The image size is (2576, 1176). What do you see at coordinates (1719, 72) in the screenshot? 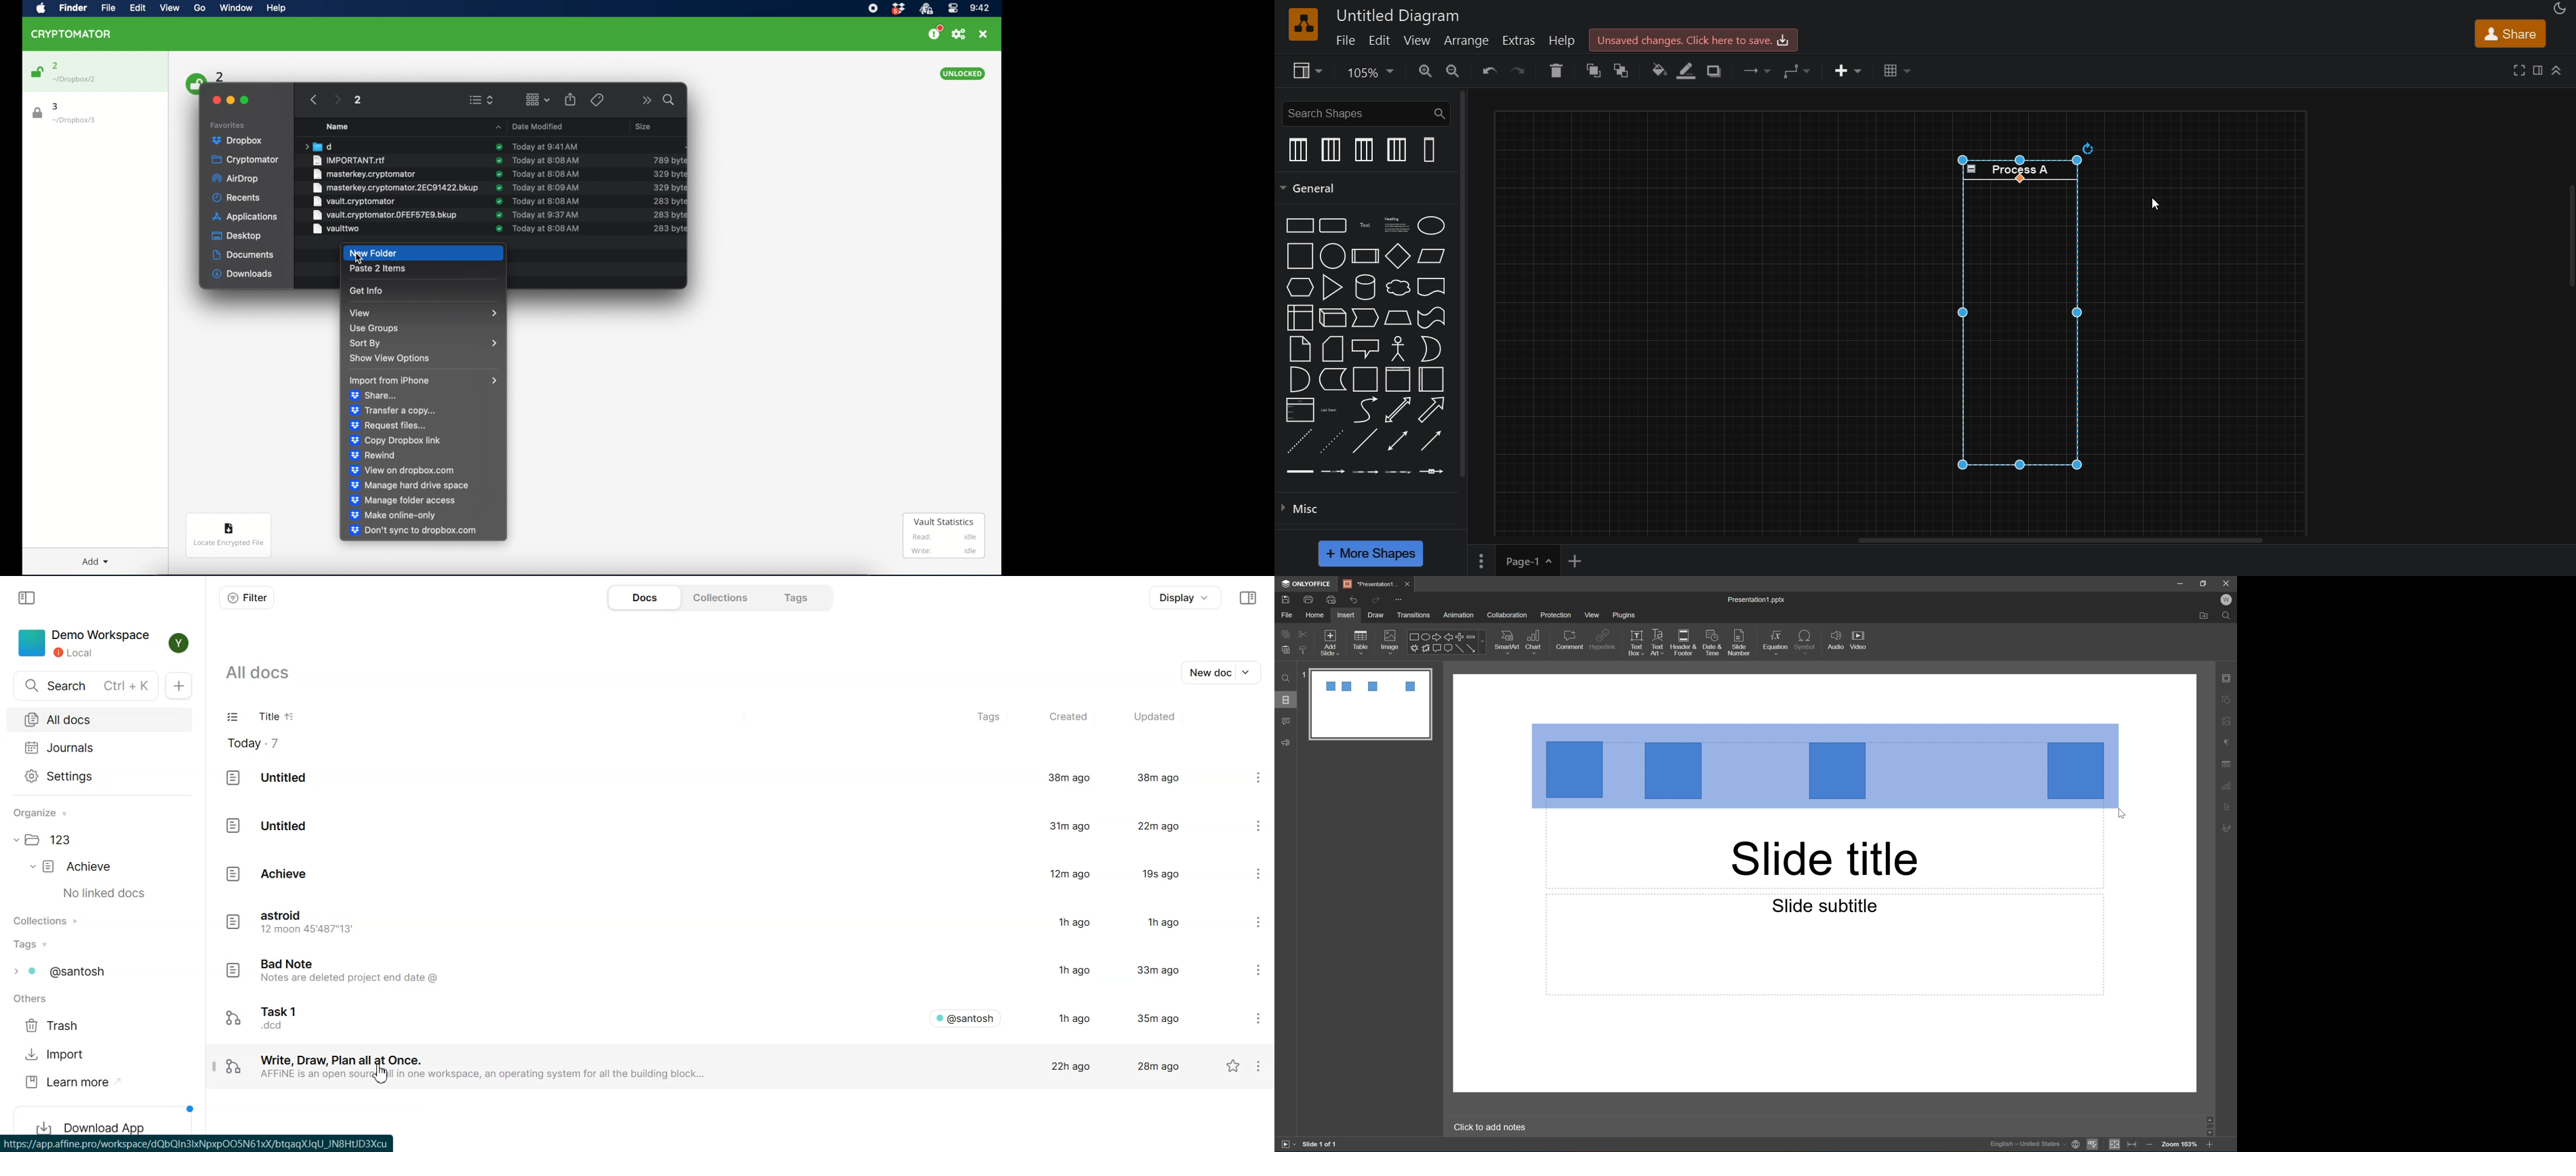
I see `shadow` at bounding box center [1719, 72].